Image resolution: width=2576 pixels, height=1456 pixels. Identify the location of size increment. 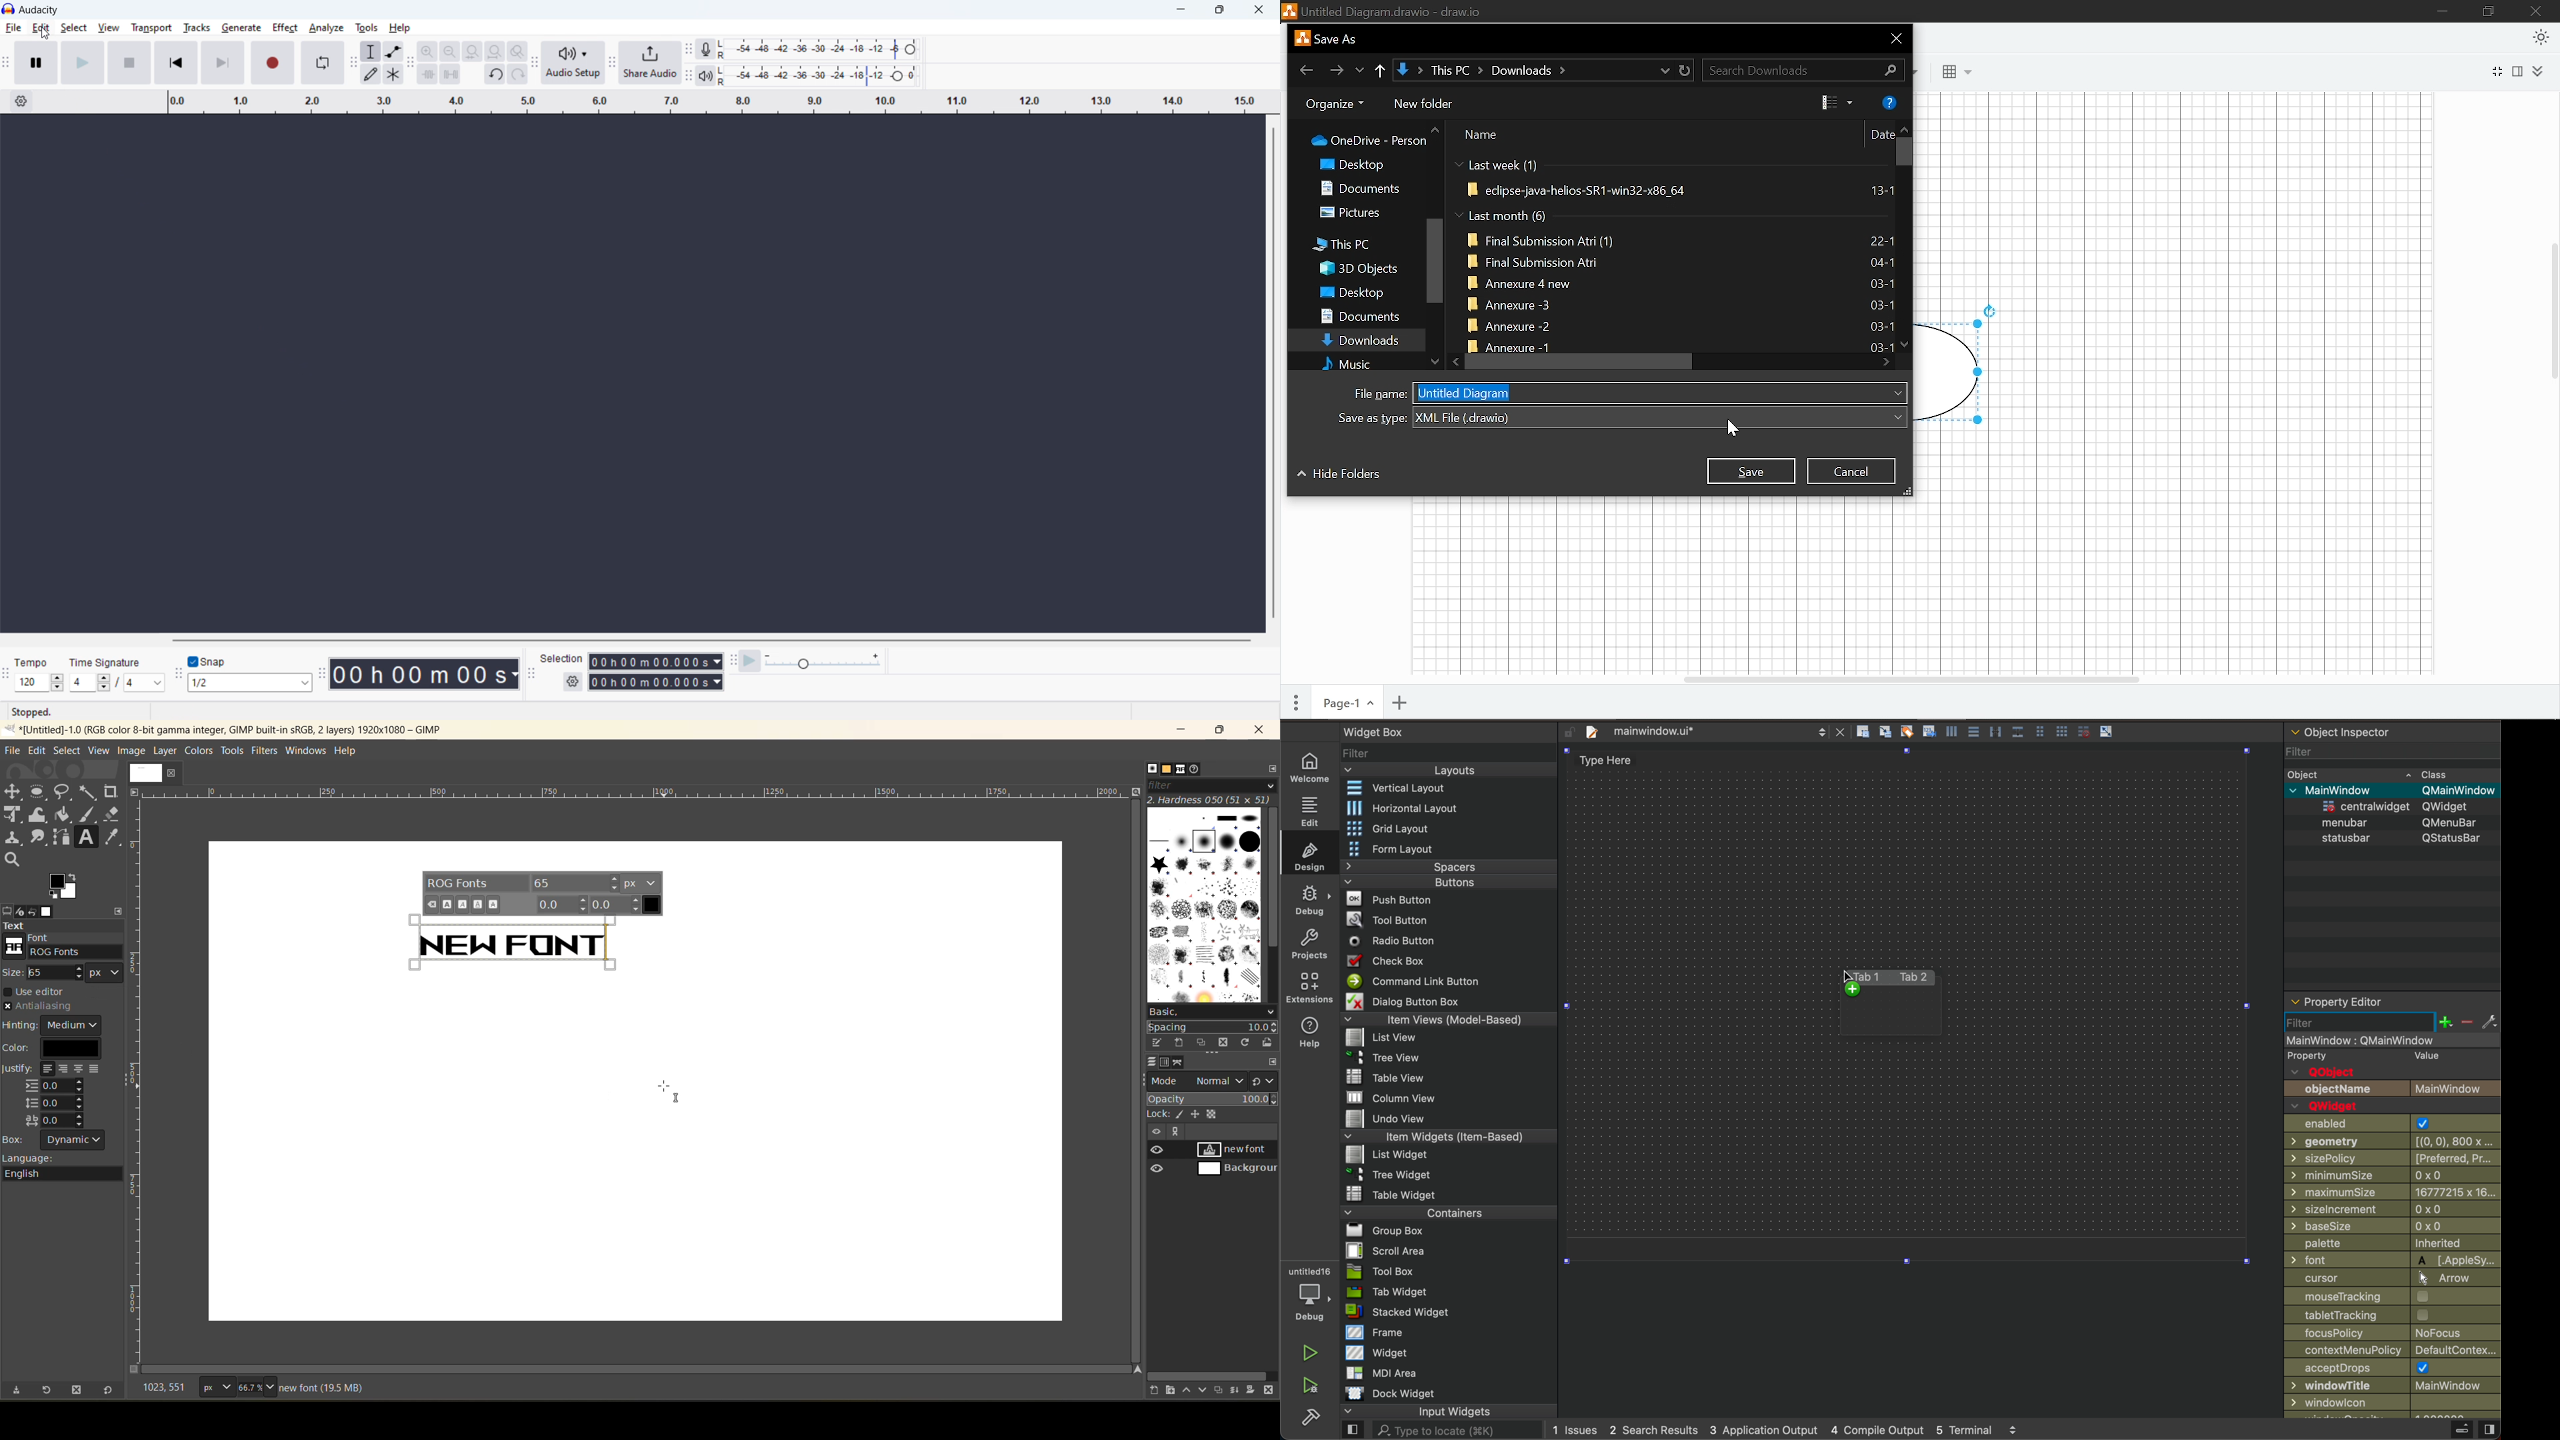
(2392, 1210).